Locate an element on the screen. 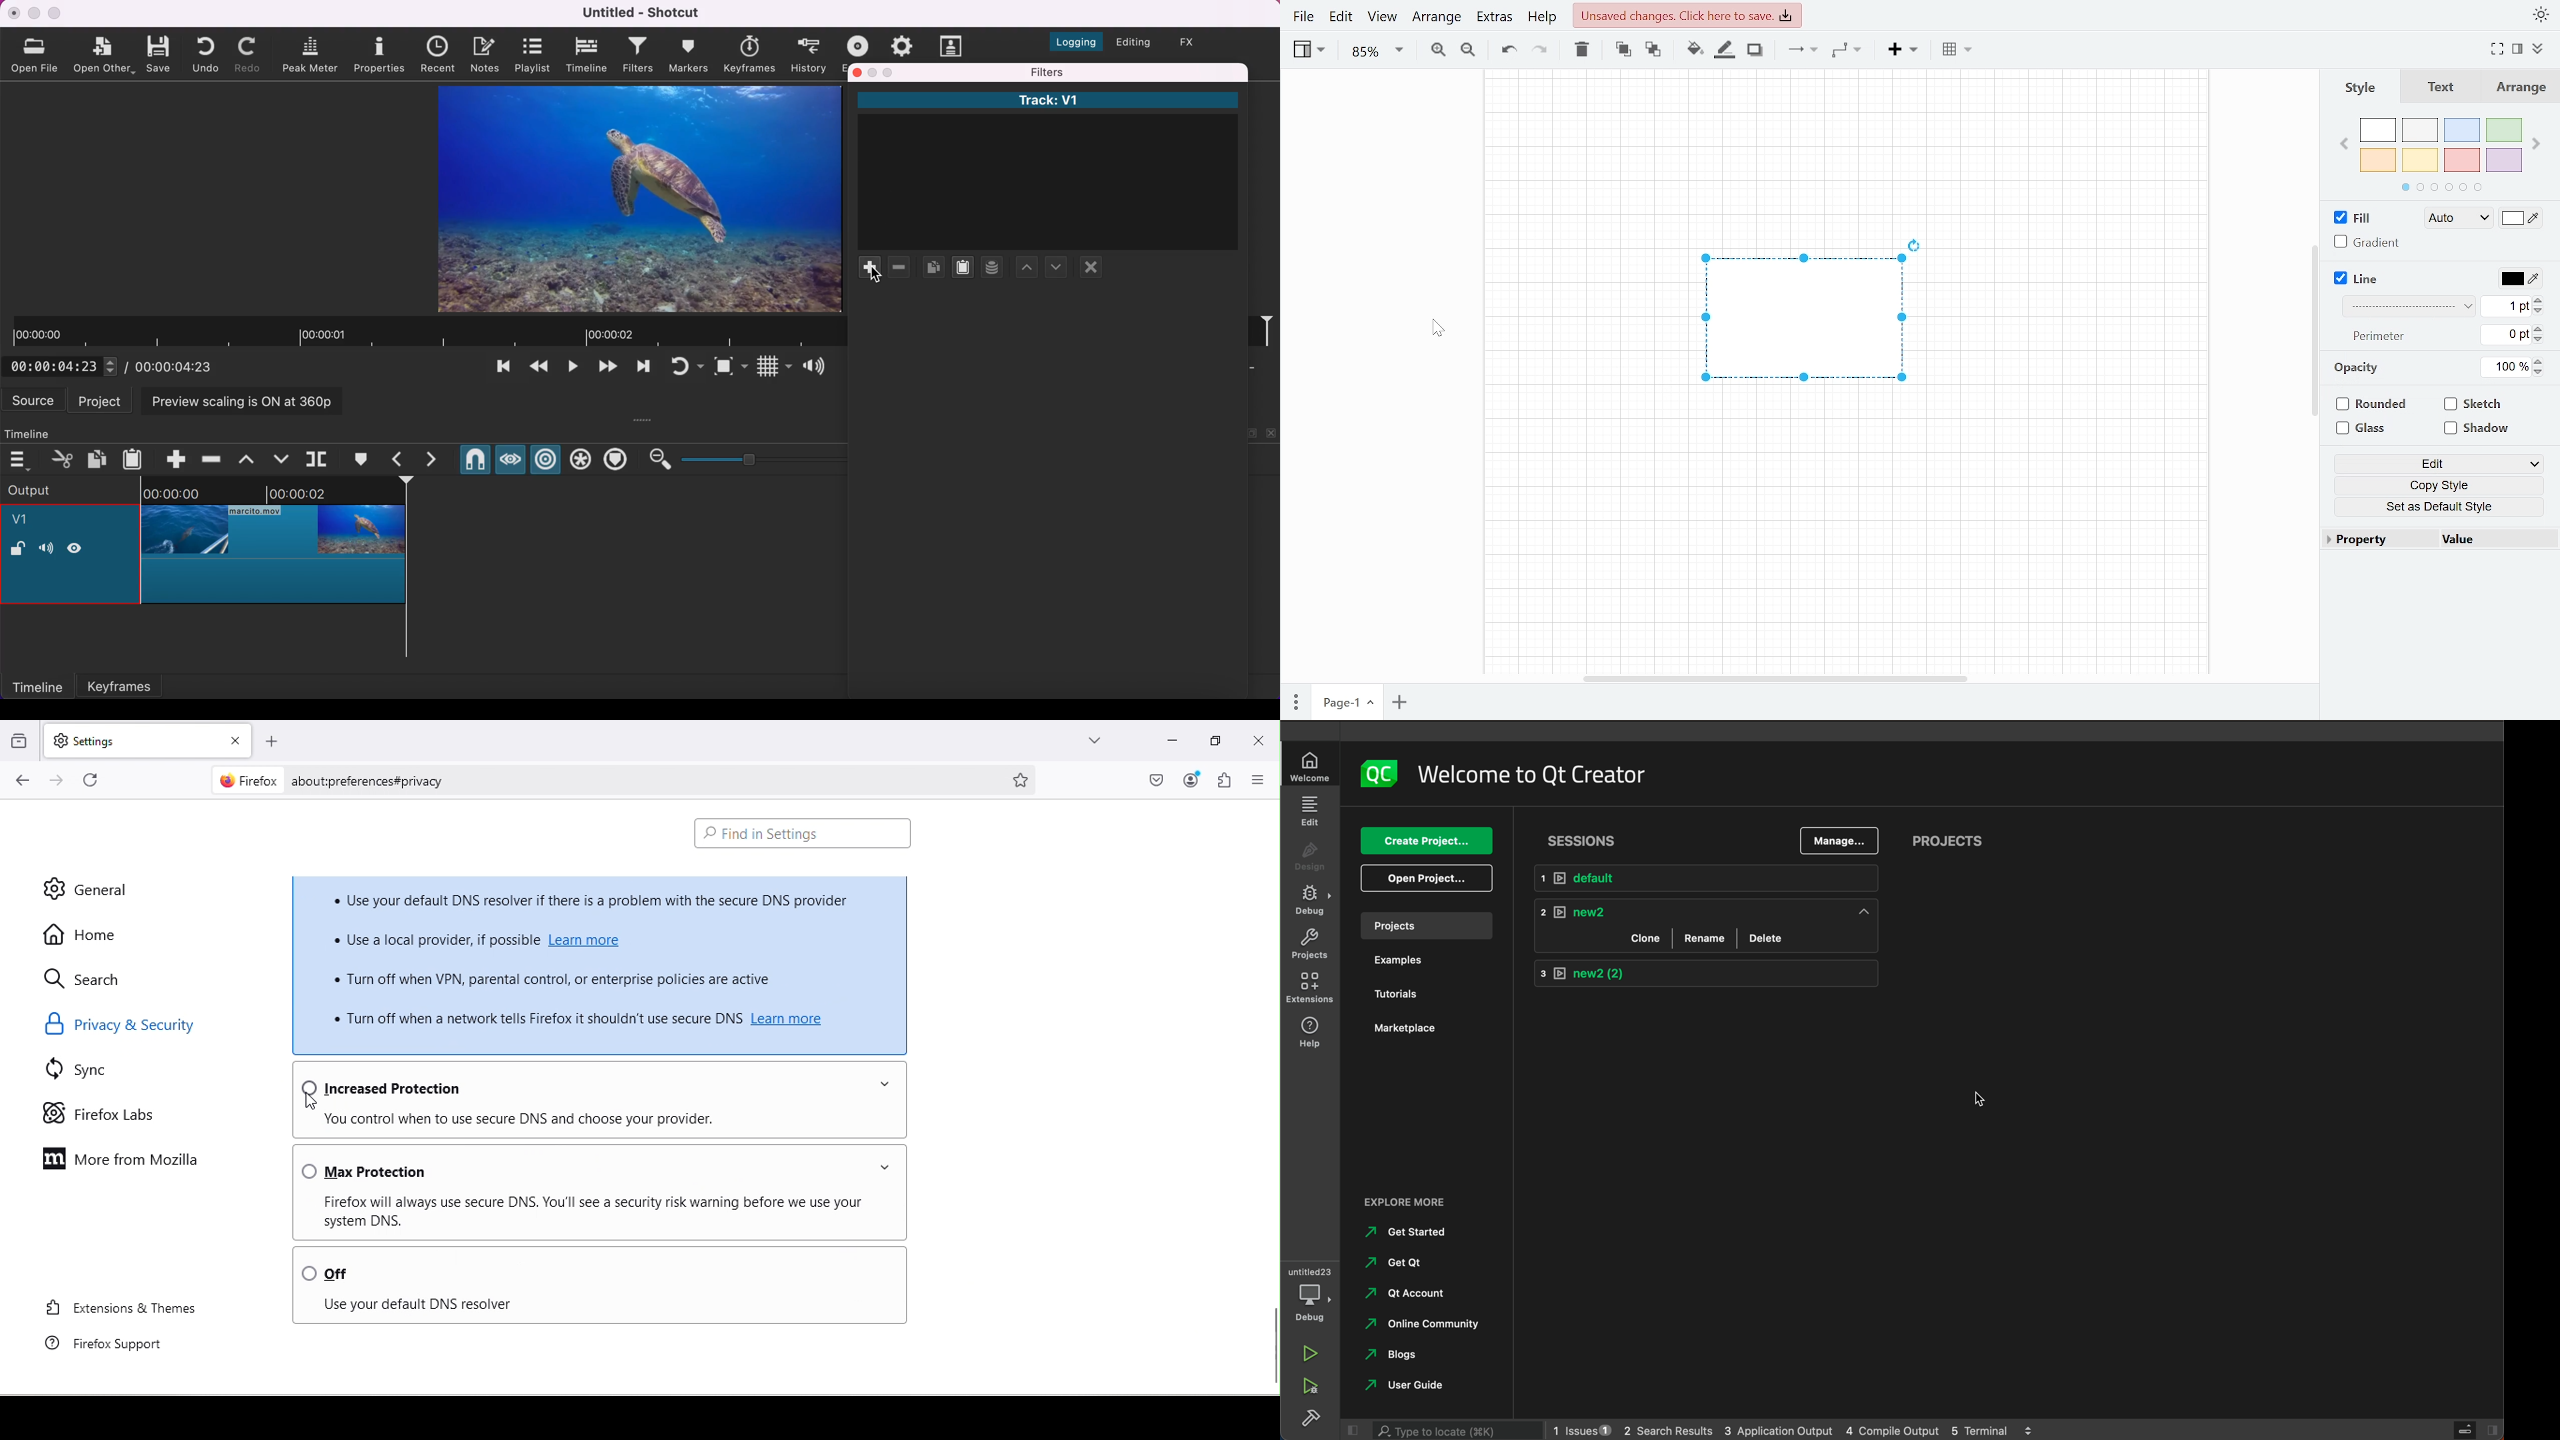  help is located at coordinates (1310, 1035).